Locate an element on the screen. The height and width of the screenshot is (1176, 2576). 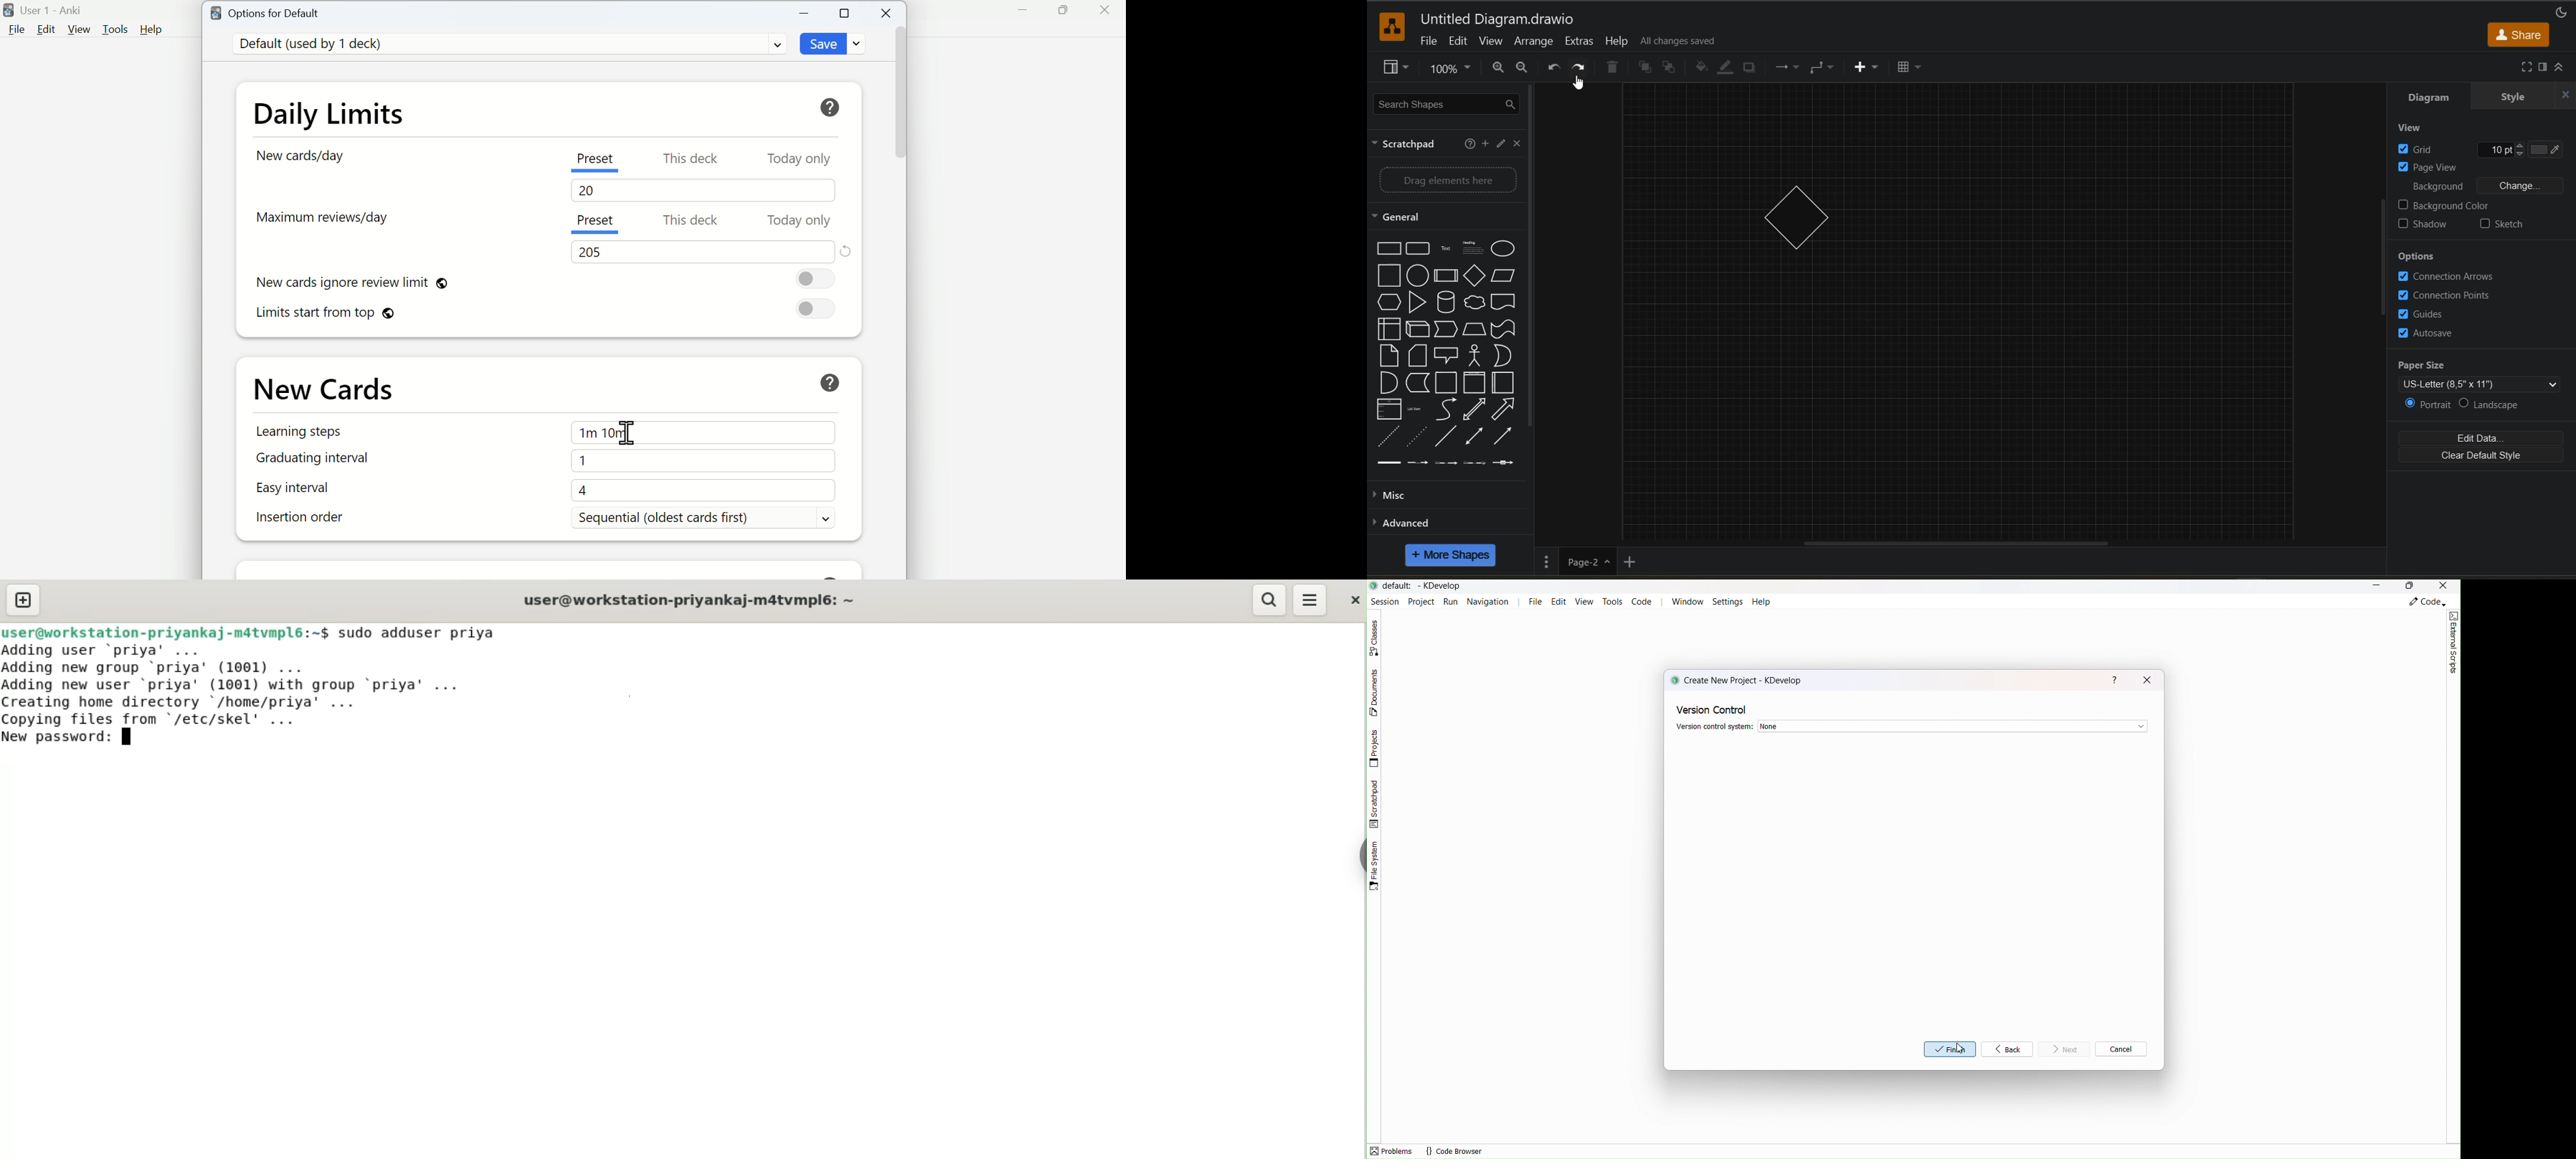
help is located at coordinates (1619, 42).